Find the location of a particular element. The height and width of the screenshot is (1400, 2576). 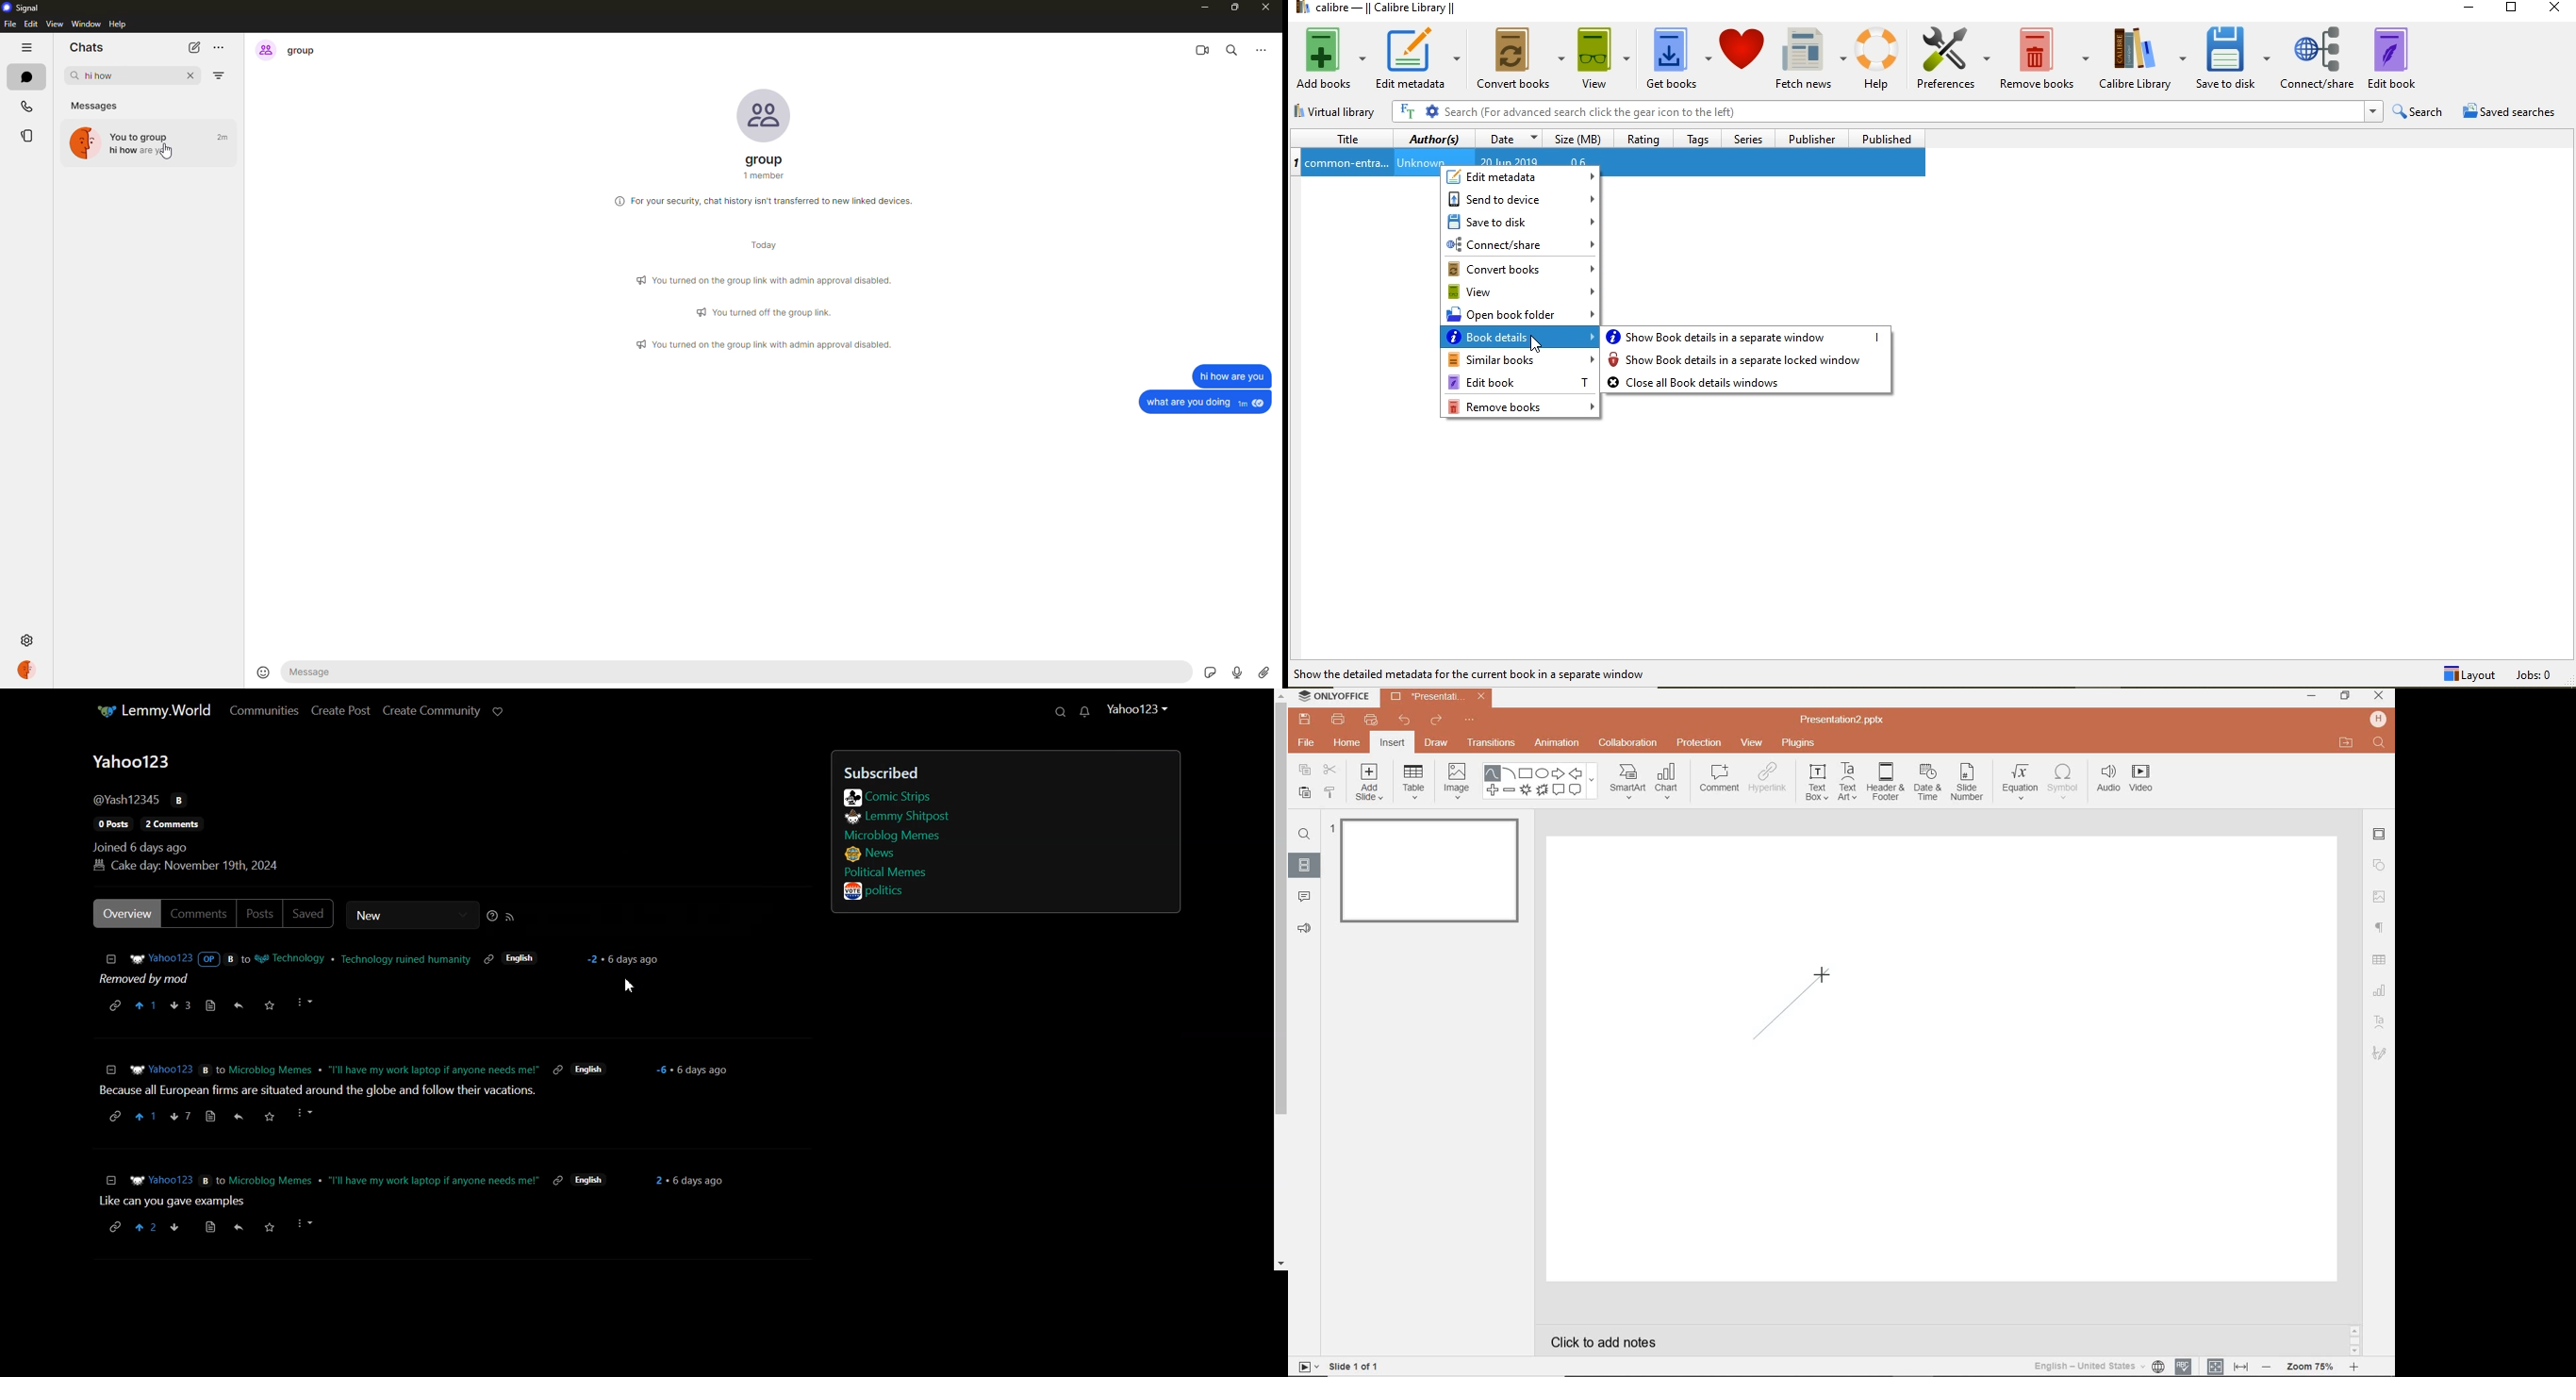

TABLE is located at coordinates (1414, 783).